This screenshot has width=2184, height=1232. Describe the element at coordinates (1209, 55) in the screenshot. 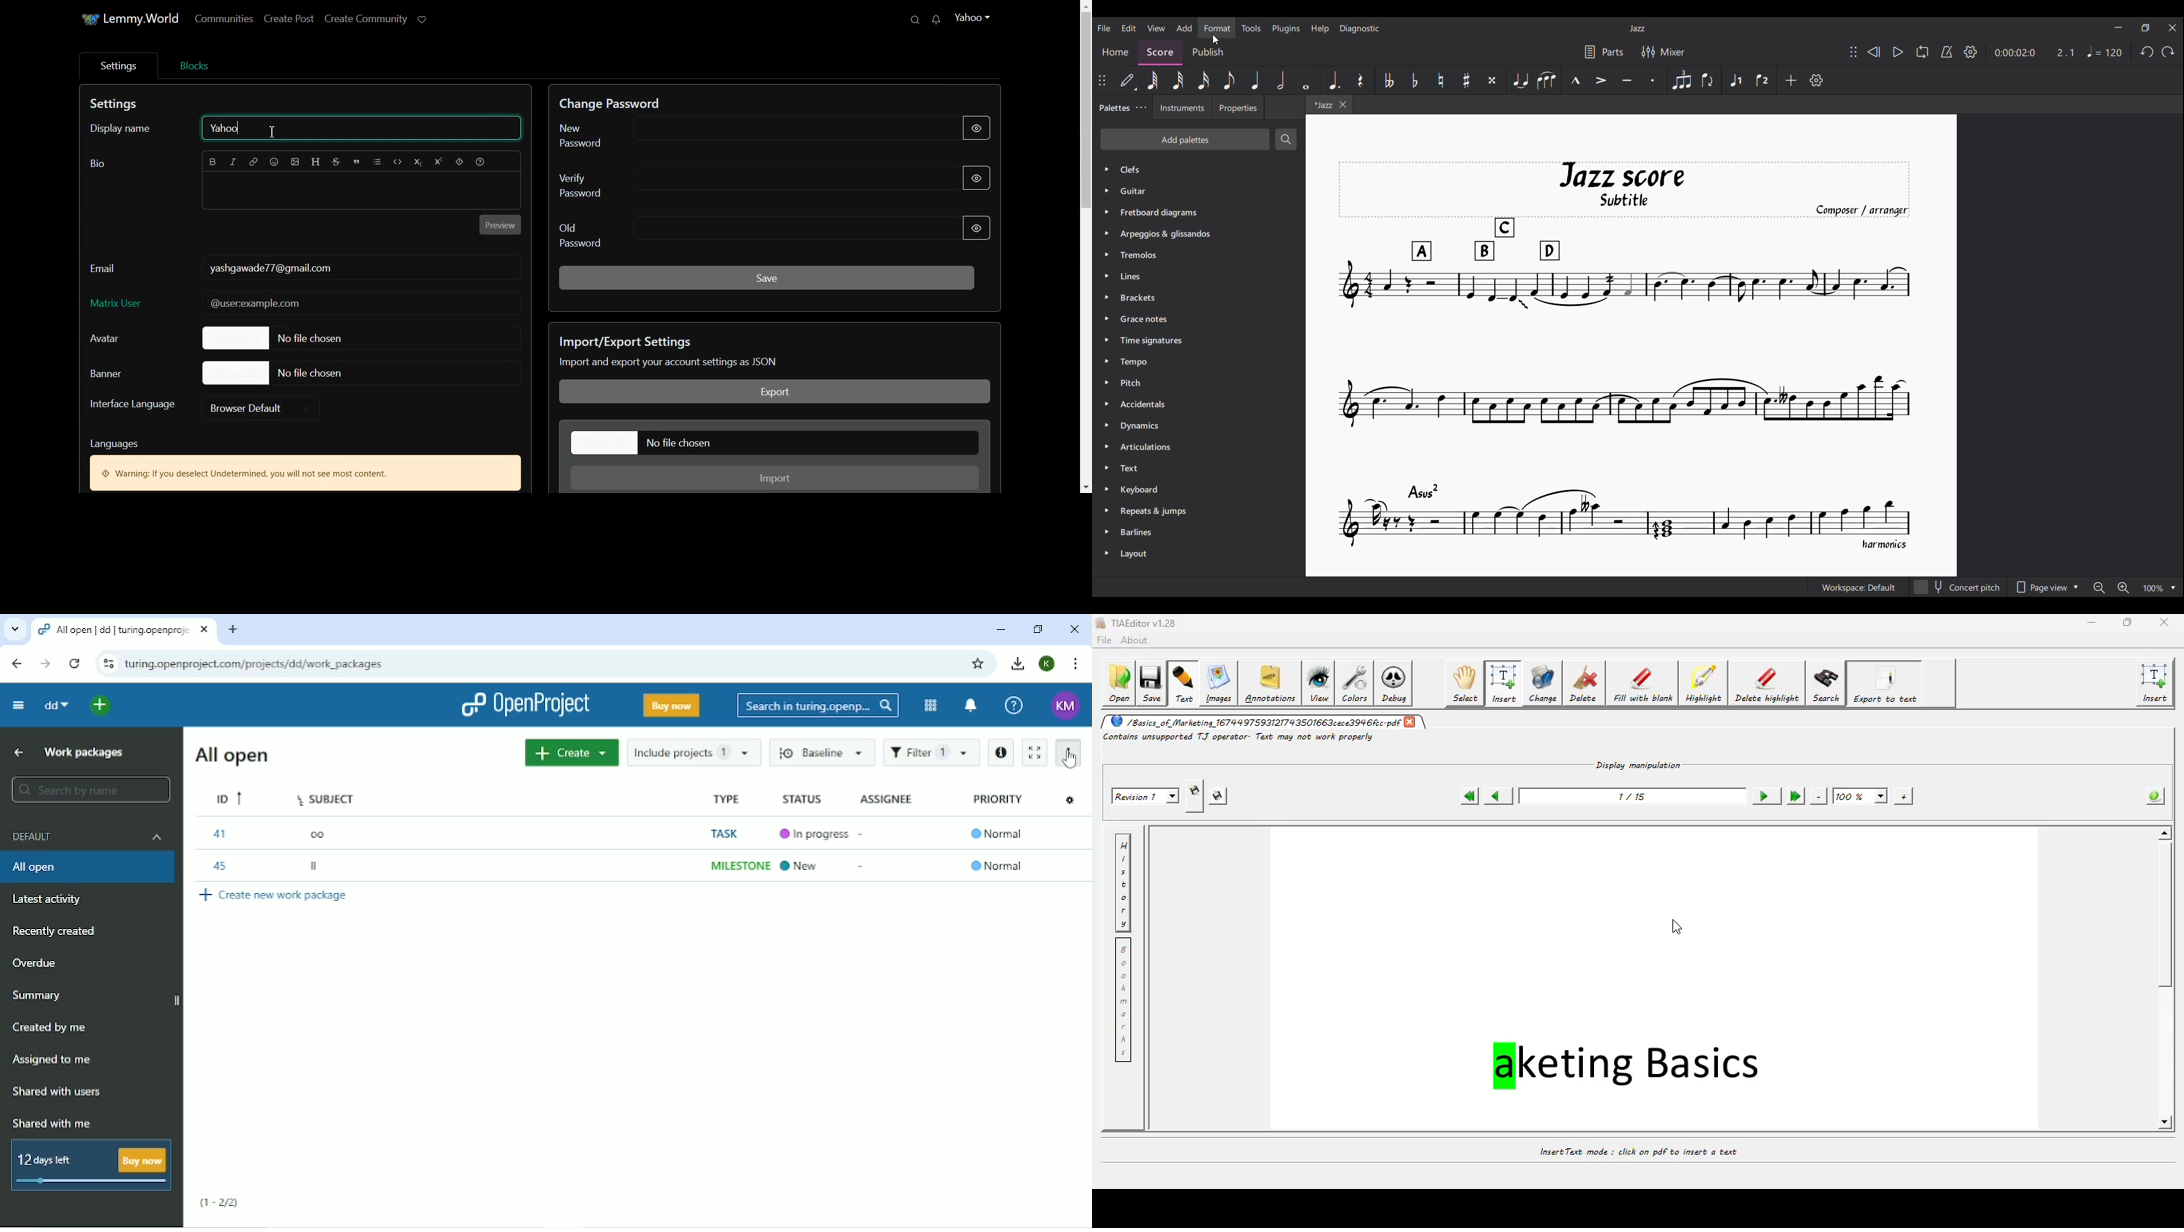

I see `Publish section` at that location.